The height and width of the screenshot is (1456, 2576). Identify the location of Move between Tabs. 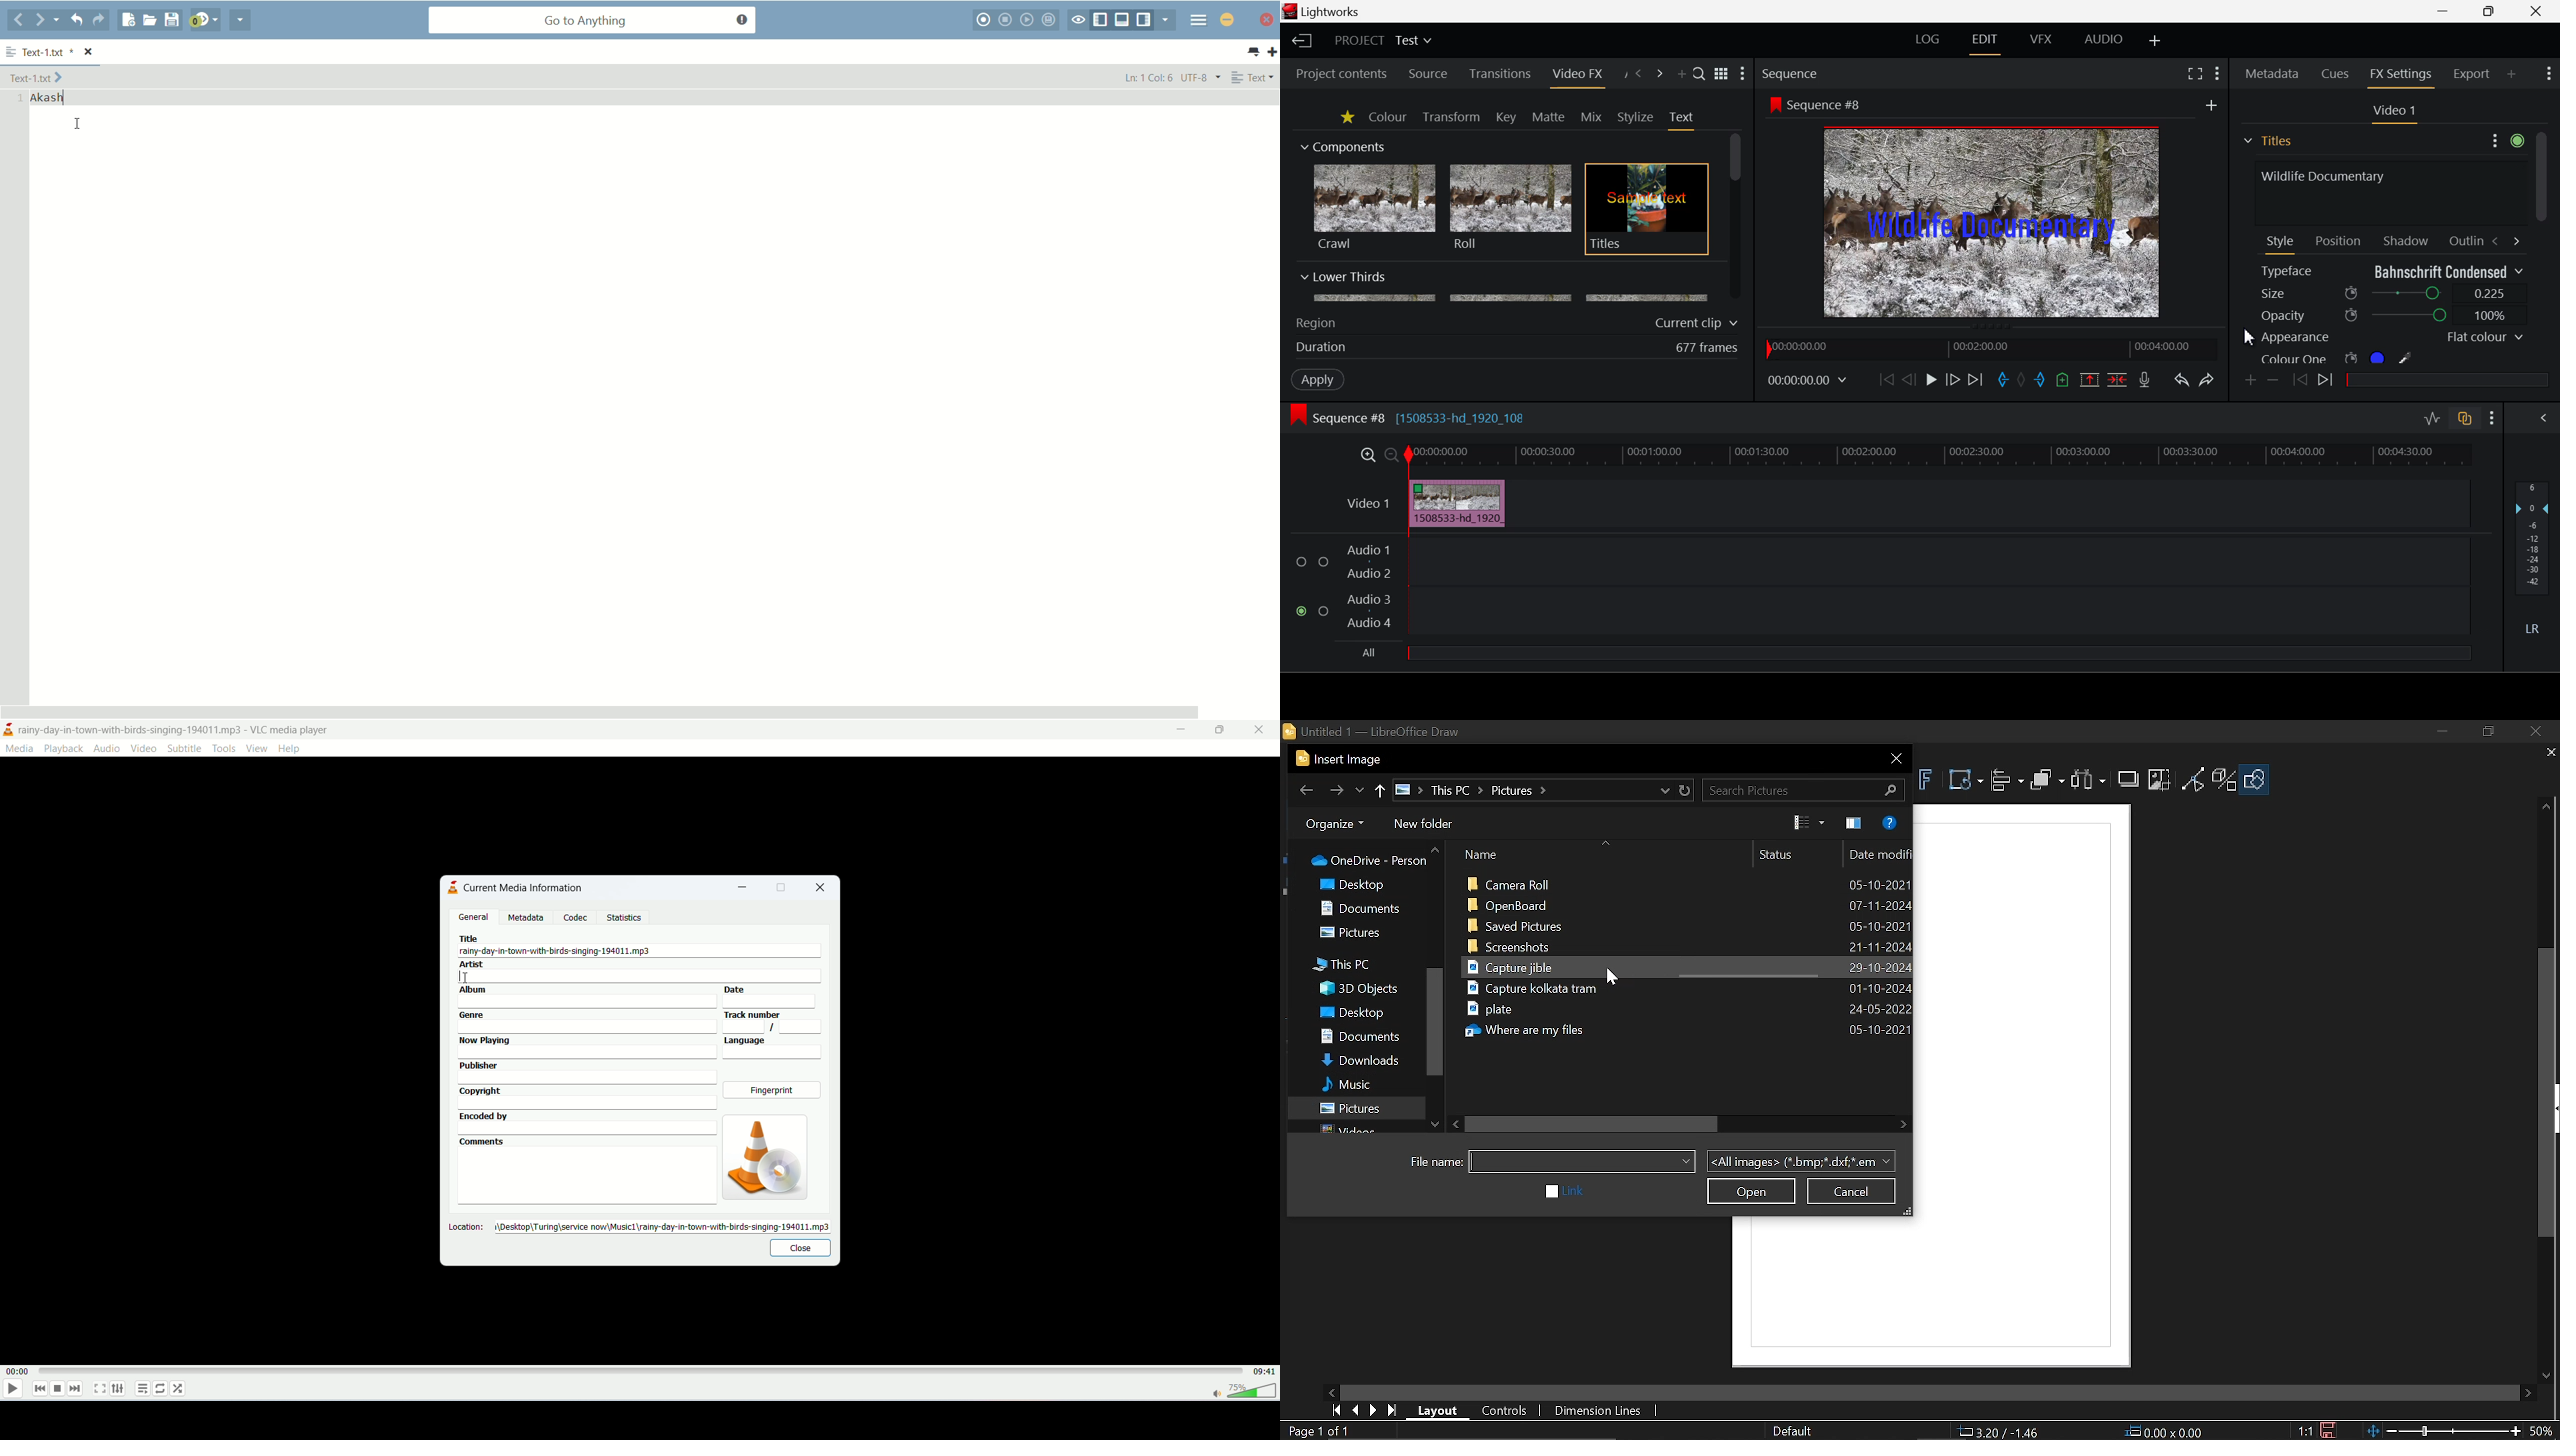
(2505, 240).